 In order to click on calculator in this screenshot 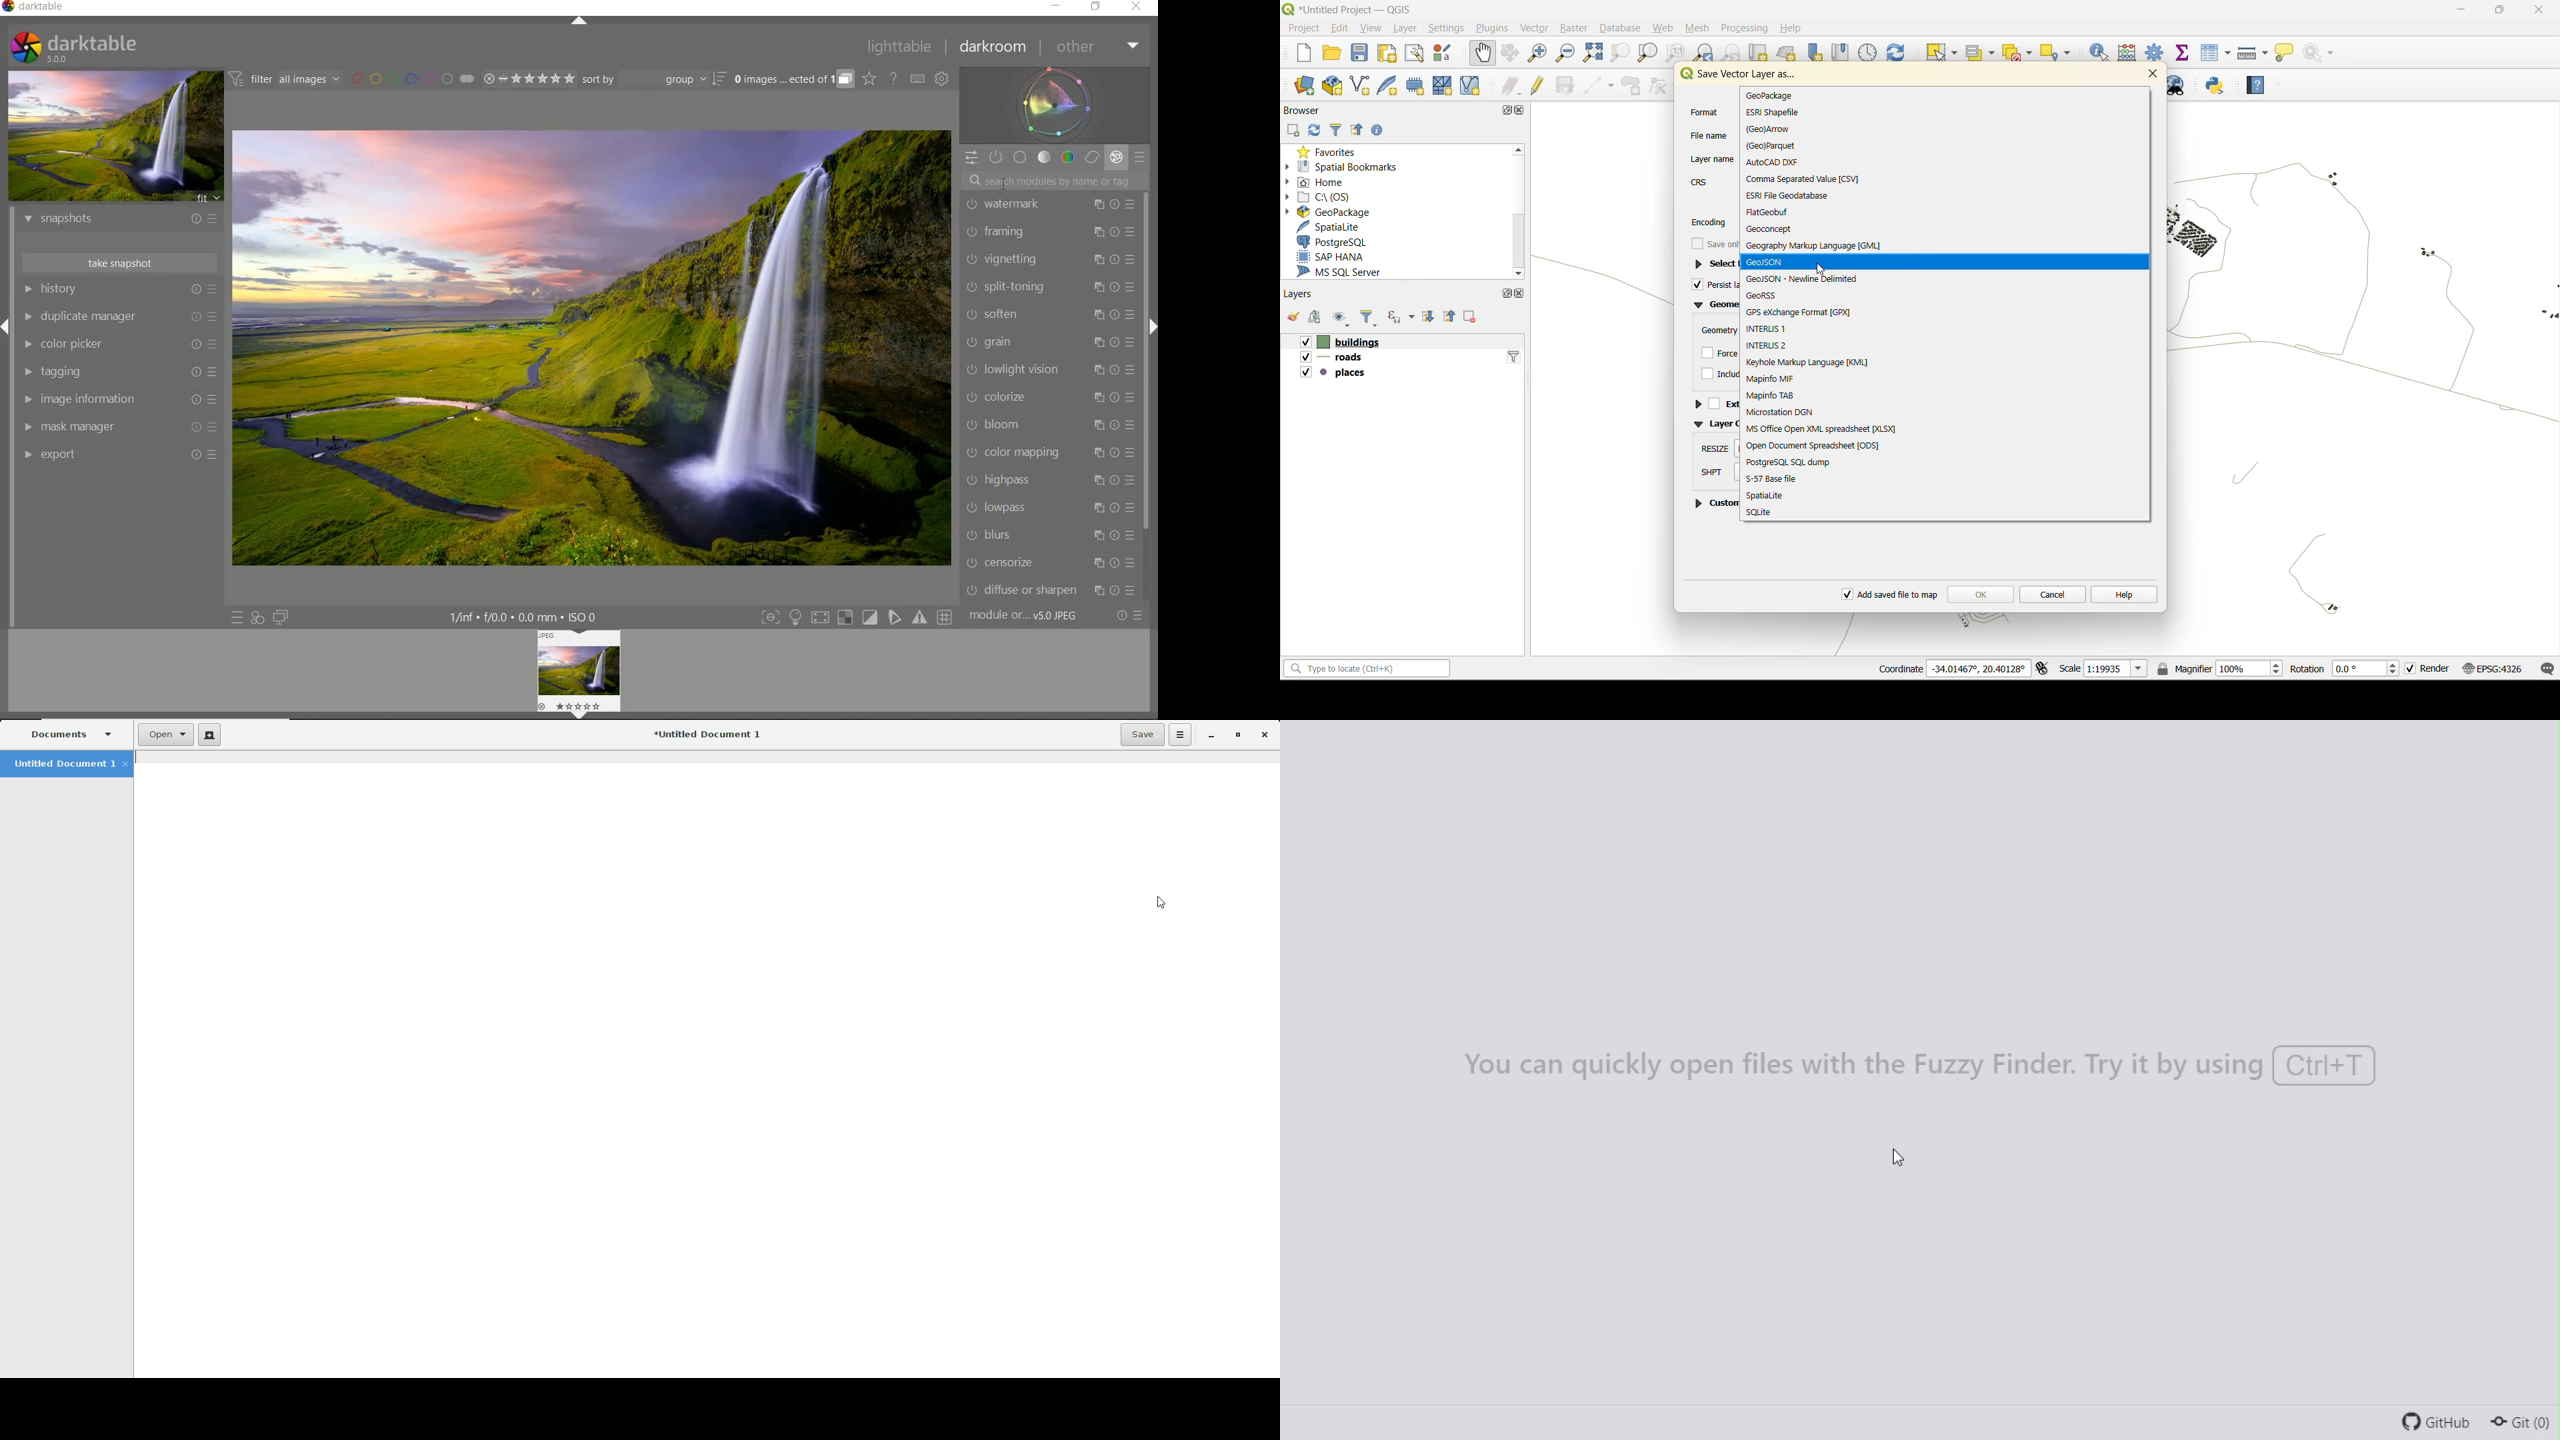, I will do `click(2131, 53)`.